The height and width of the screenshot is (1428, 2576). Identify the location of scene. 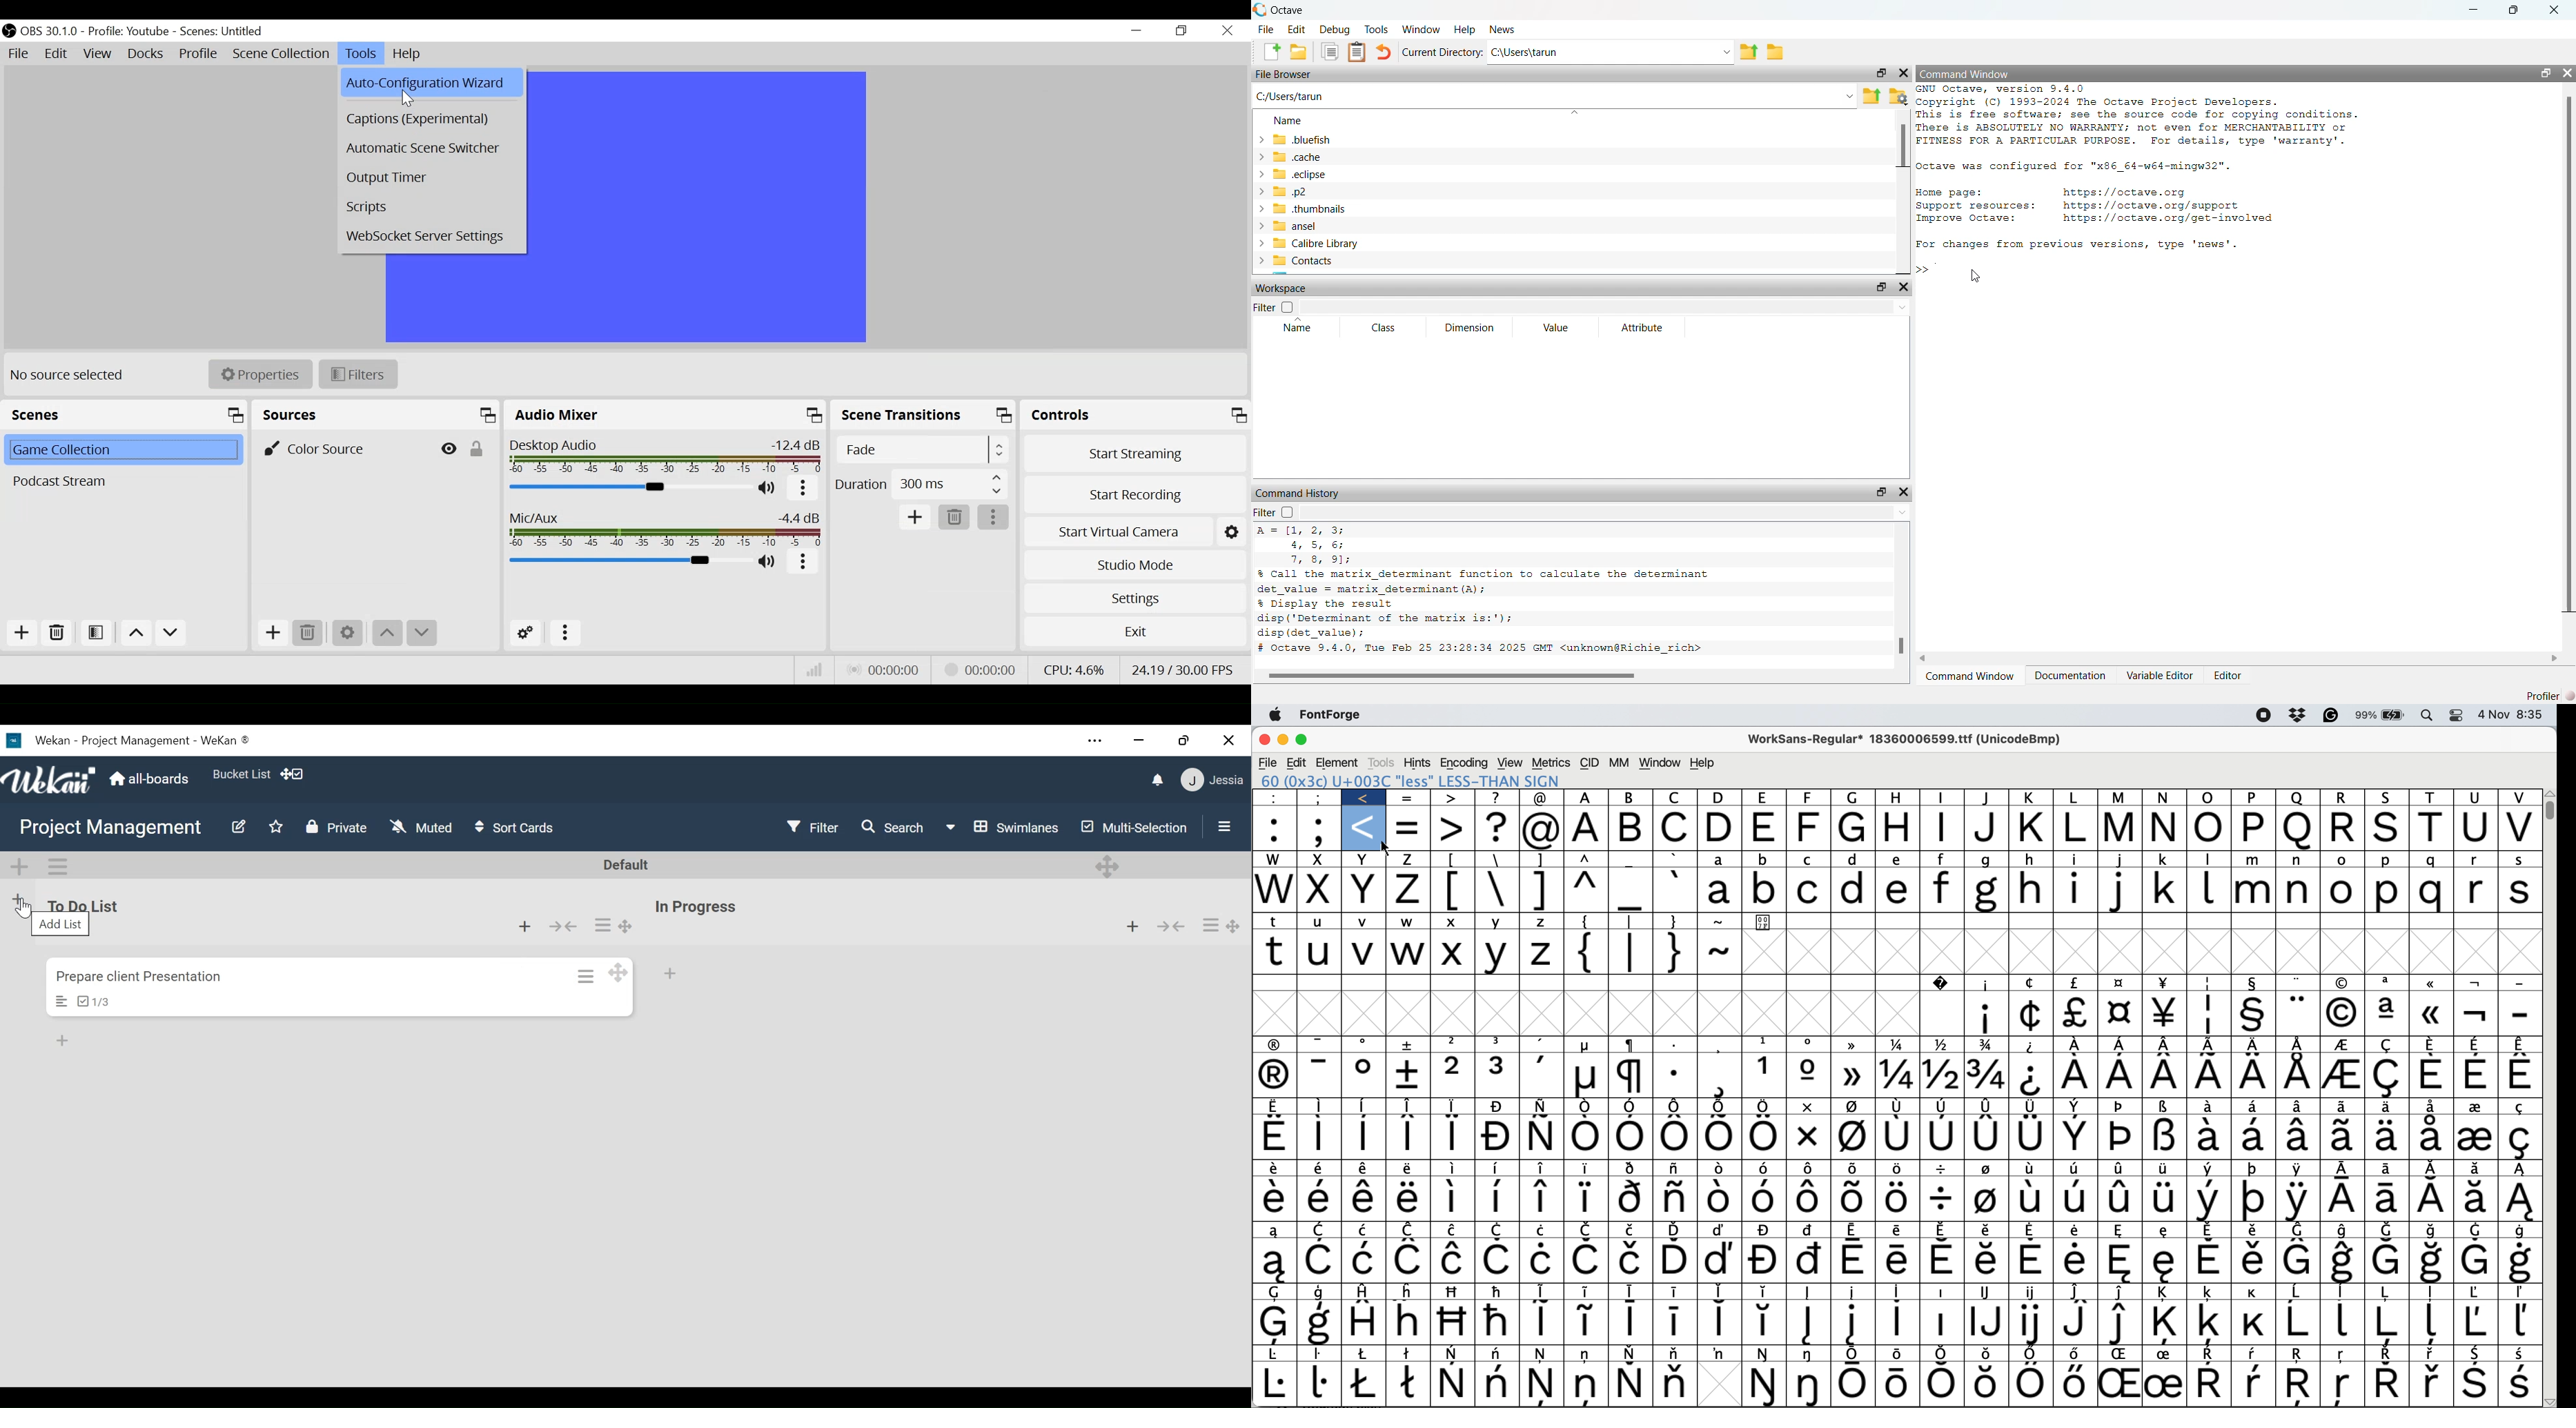
(222, 32).